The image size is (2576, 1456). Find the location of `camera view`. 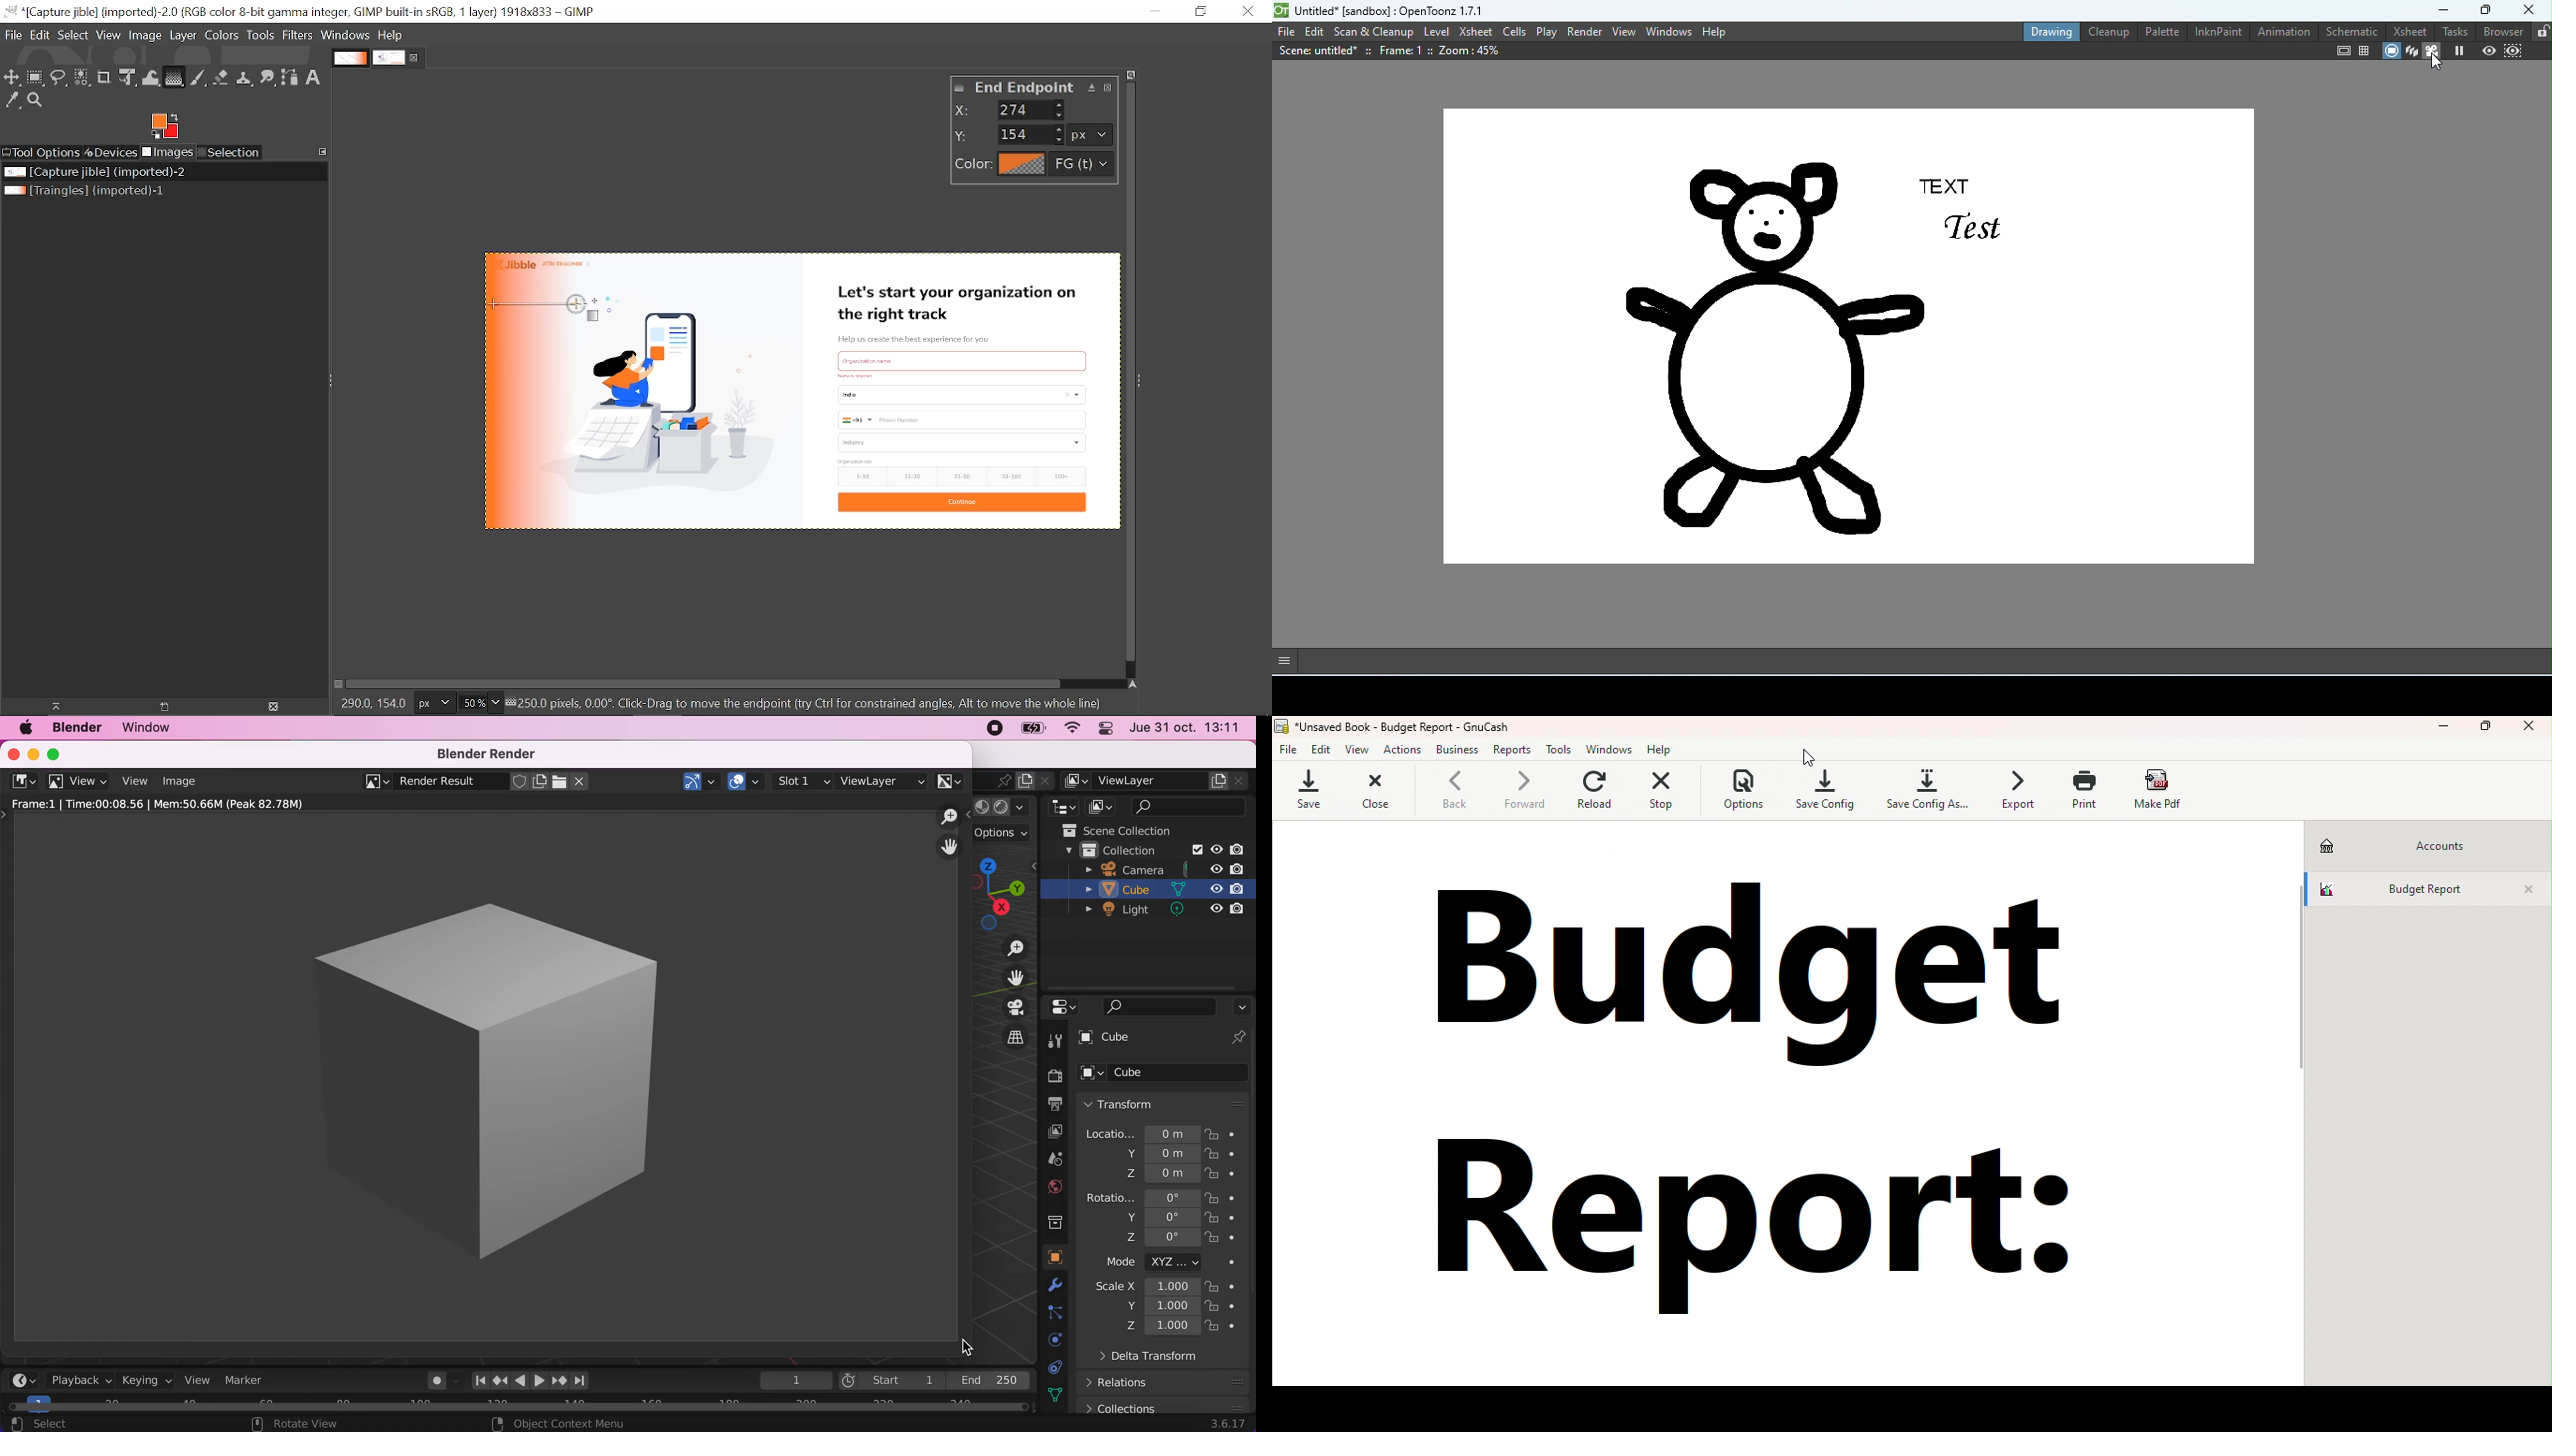

camera view is located at coordinates (2432, 52).